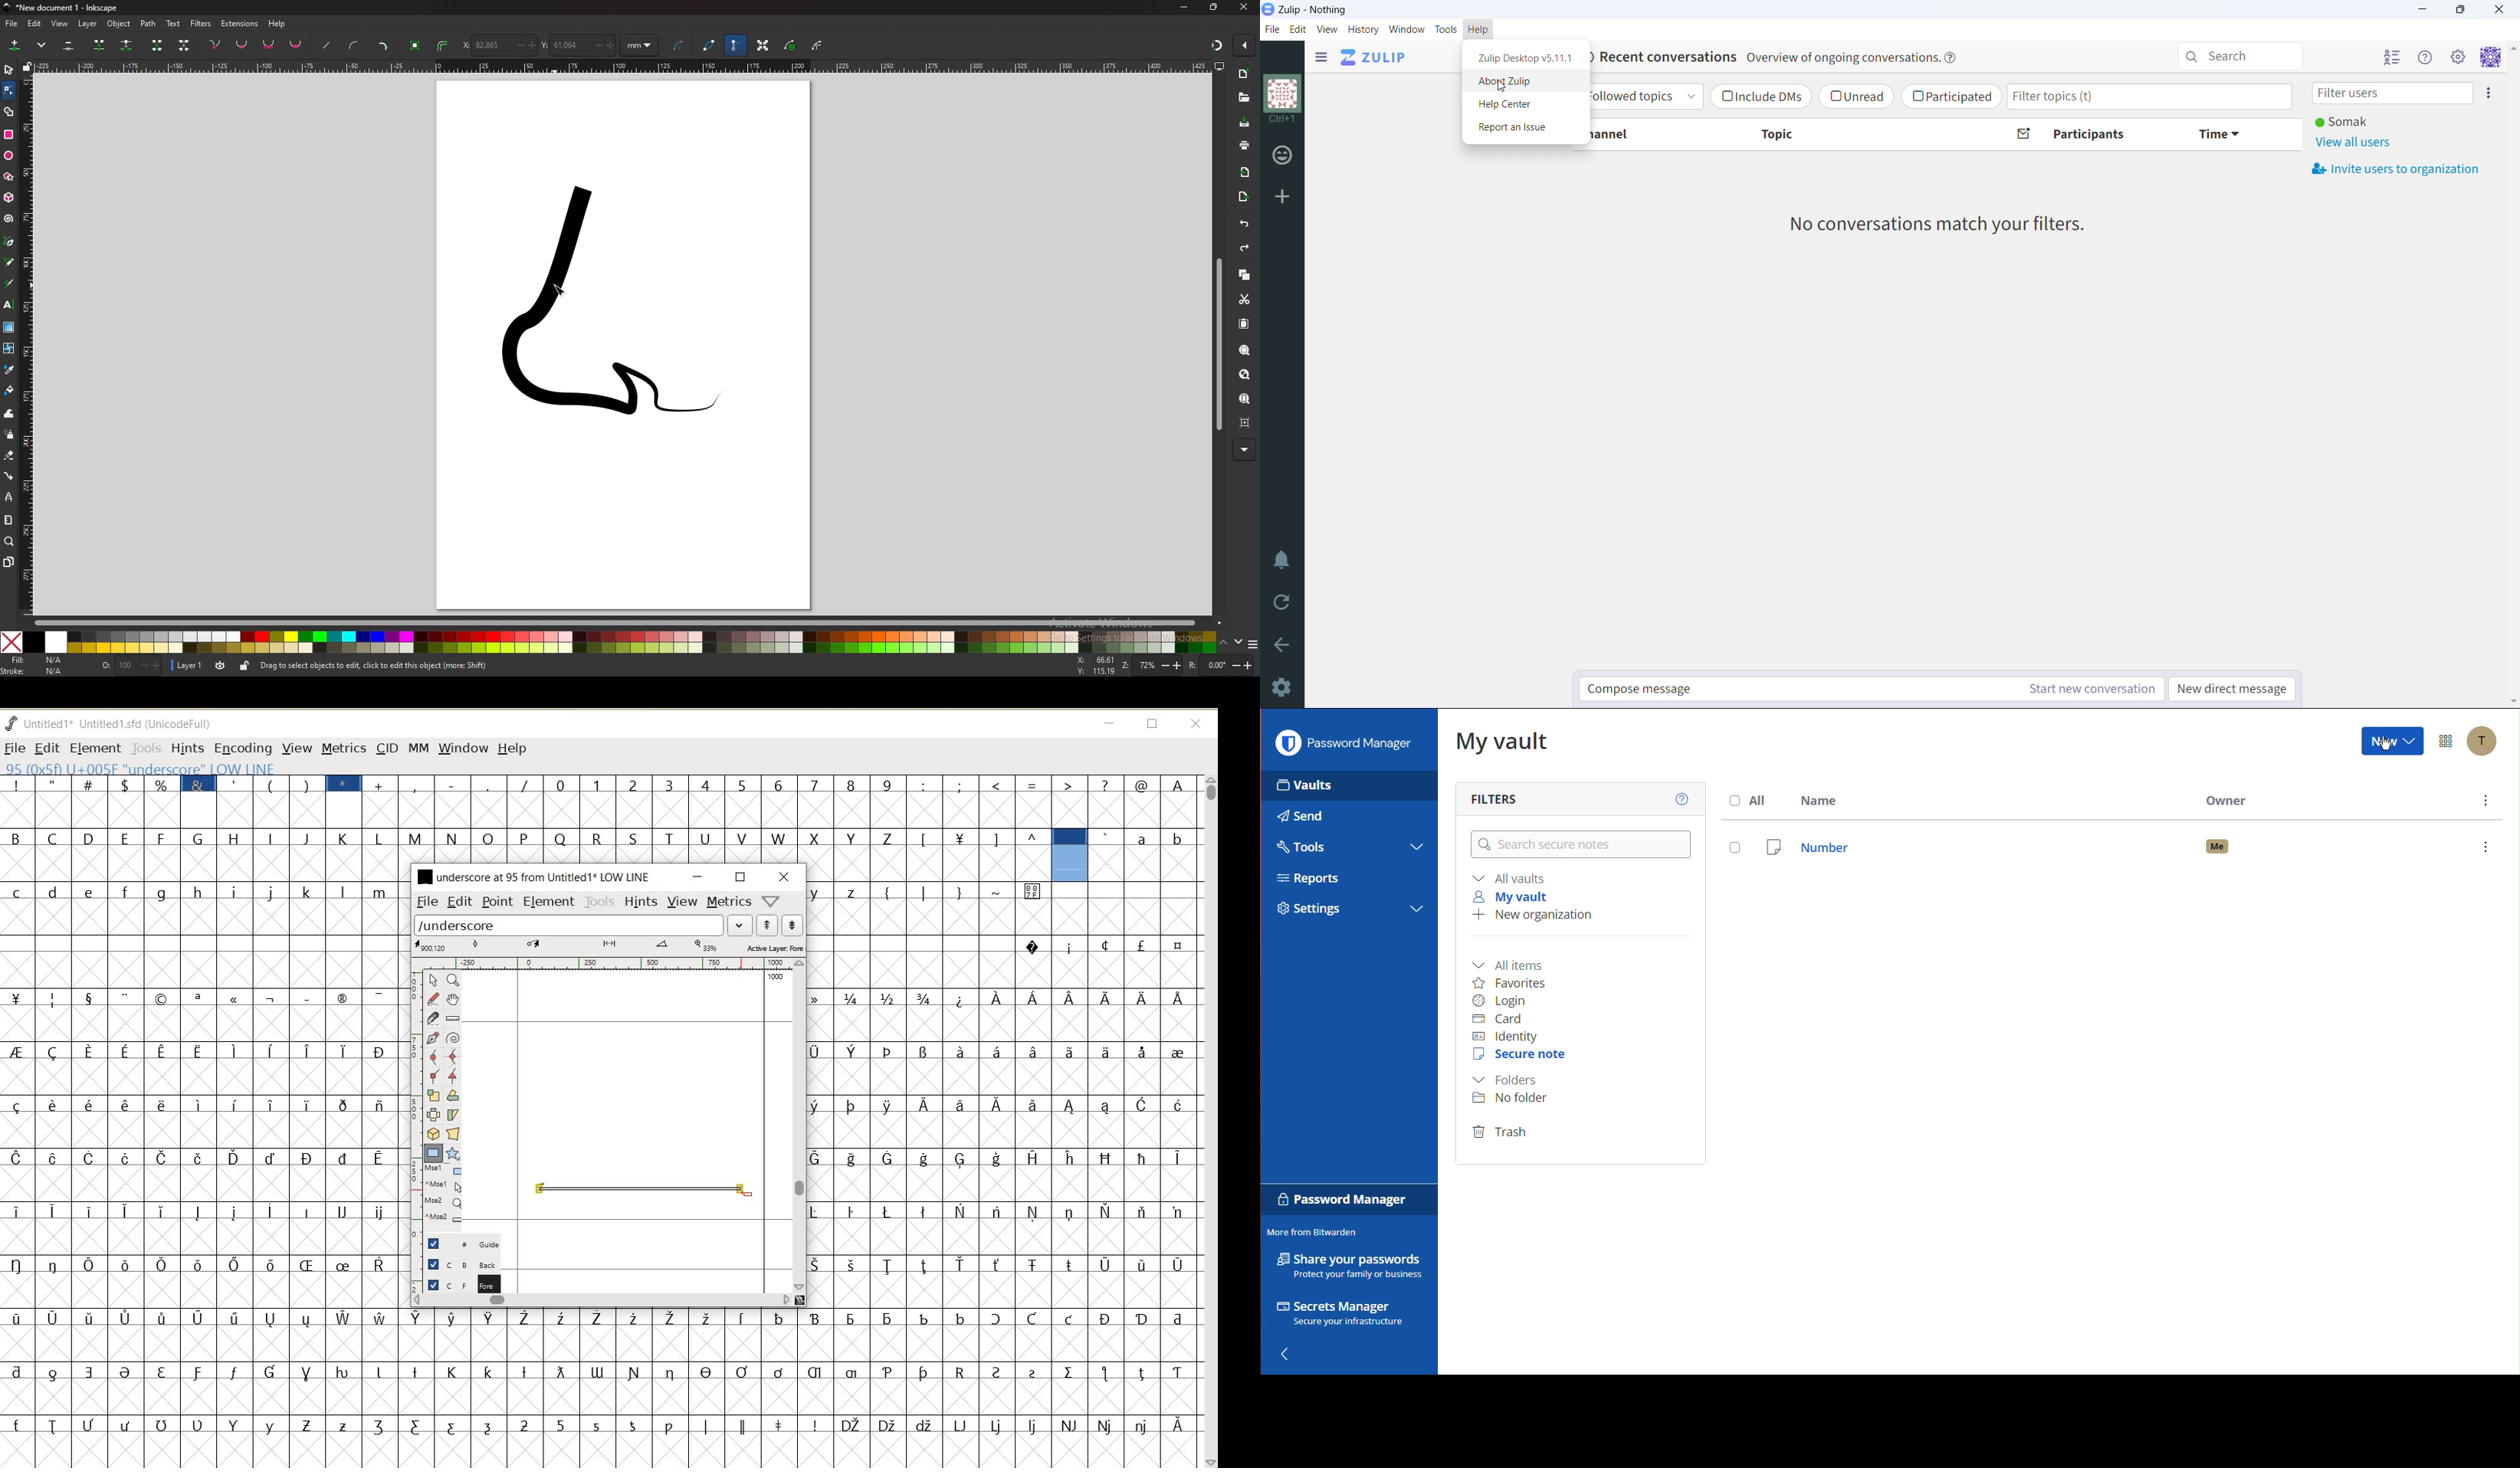  What do you see at coordinates (1364, 30) in the screenshot?
I see `history` at bounding box center [1364, 30].